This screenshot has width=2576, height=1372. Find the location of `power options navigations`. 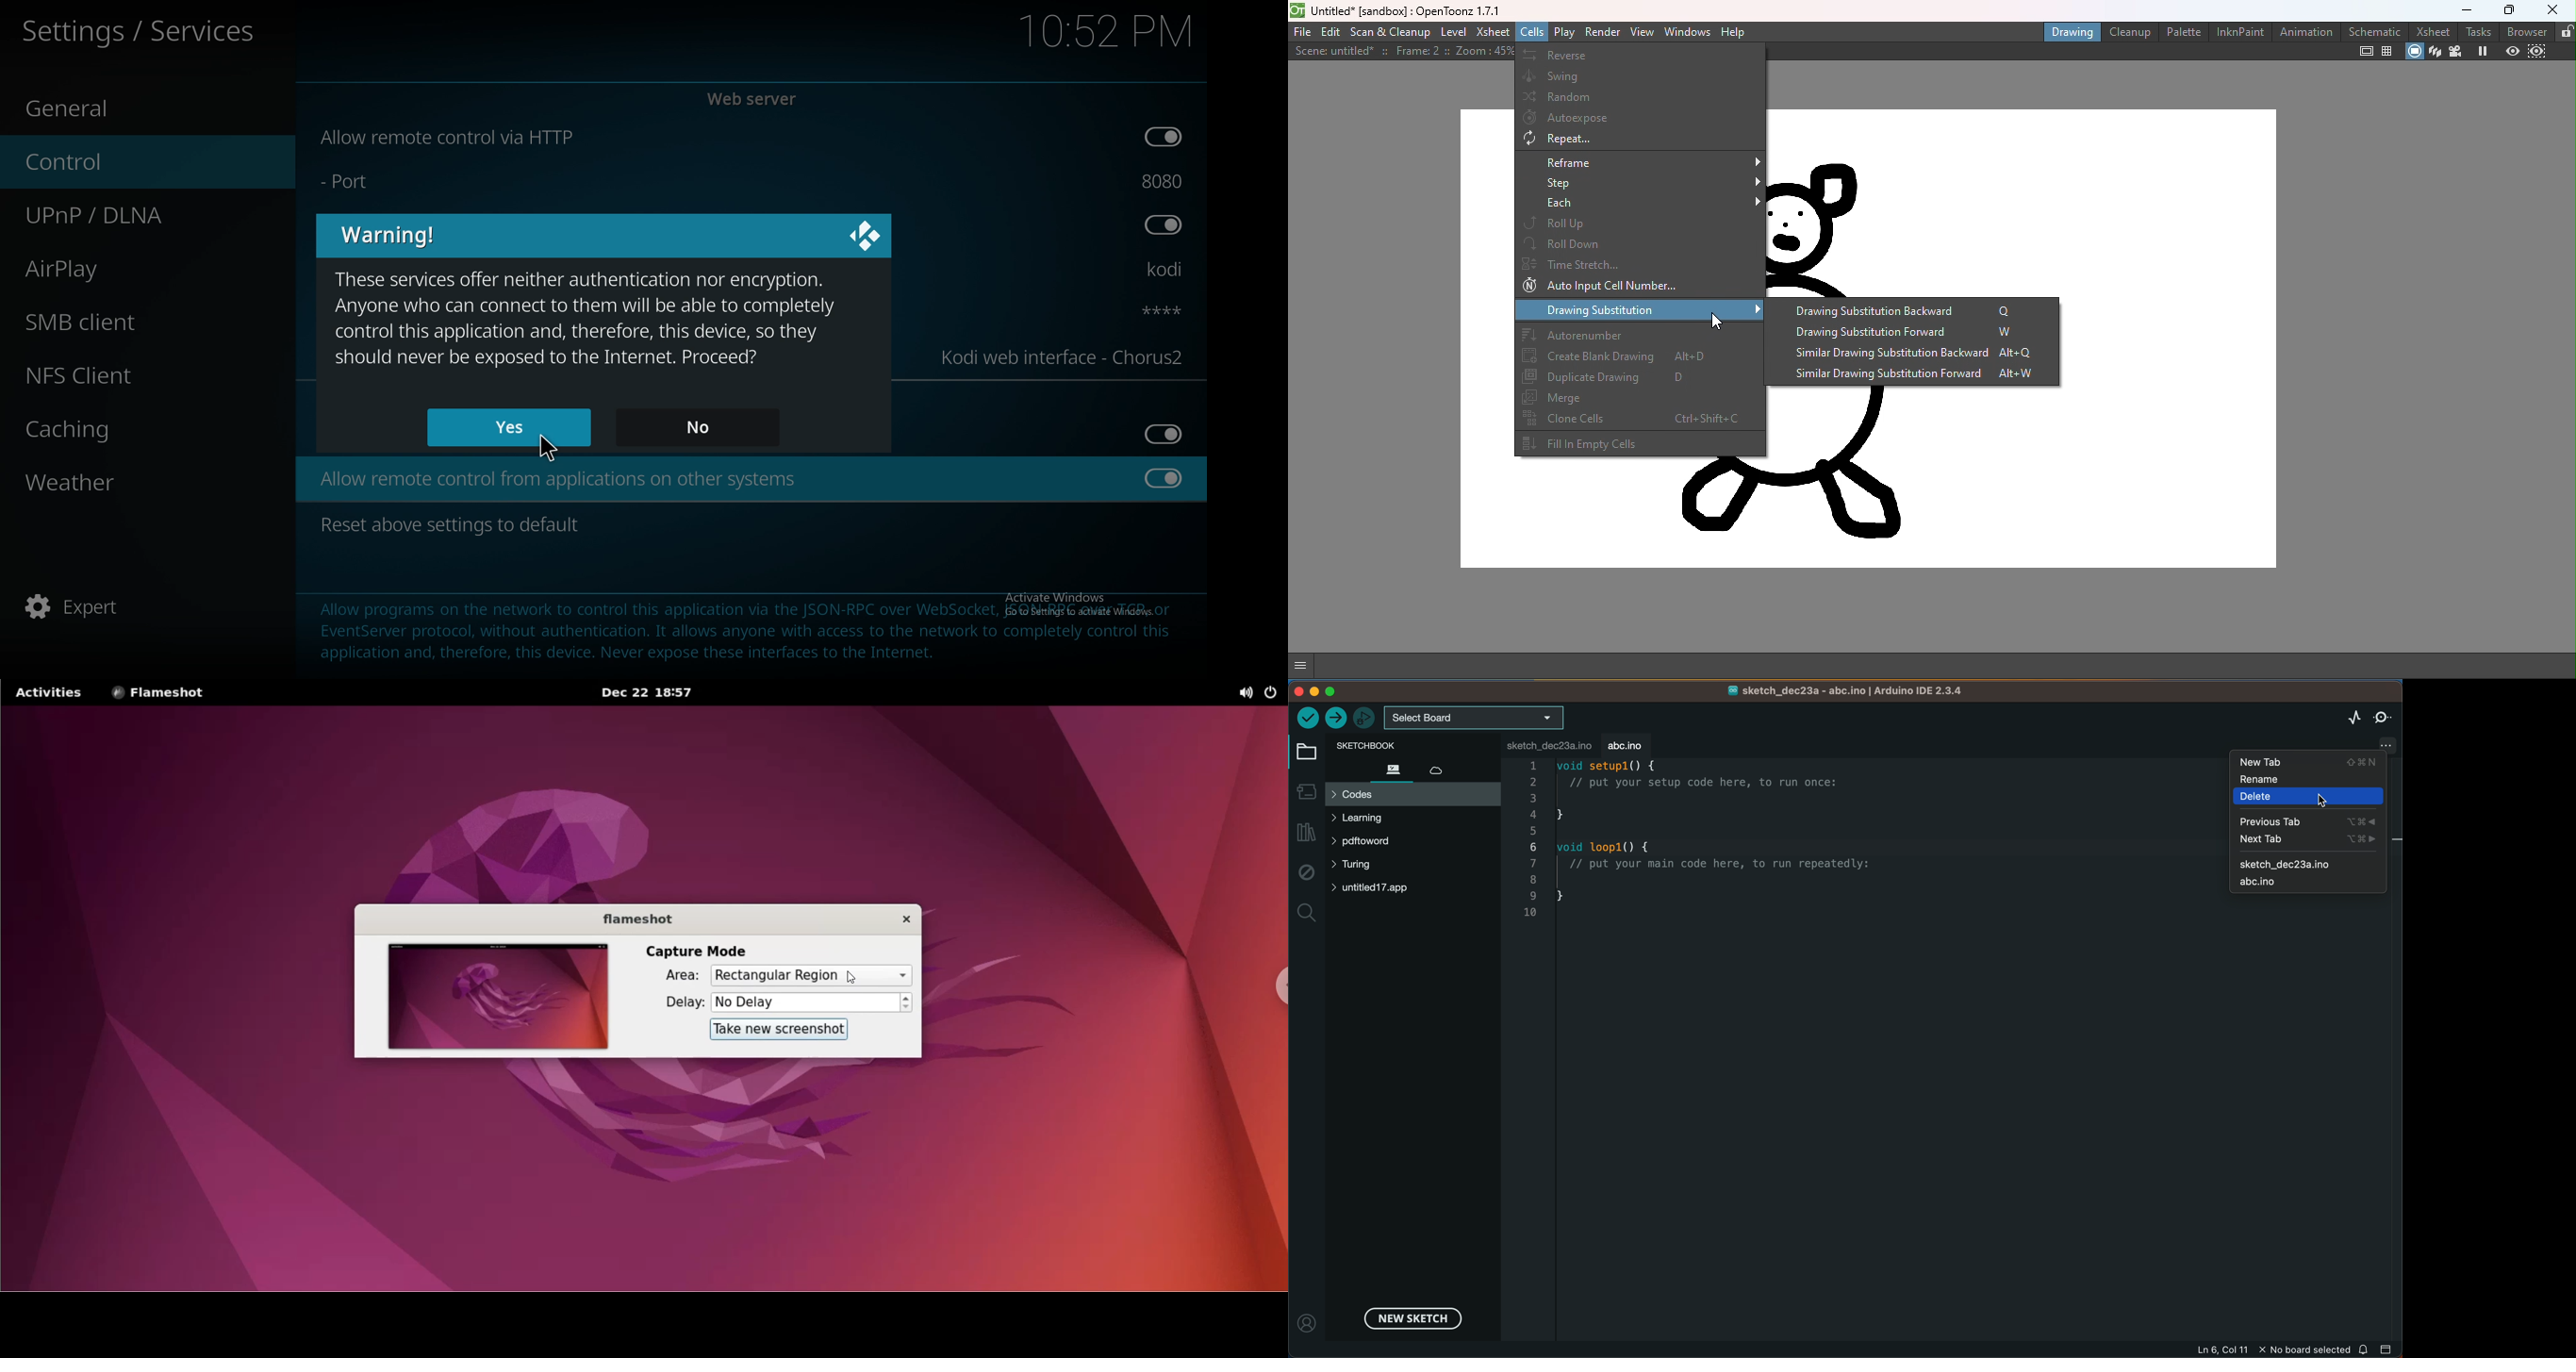

power options navigations is located at coordinates (1274, 692).